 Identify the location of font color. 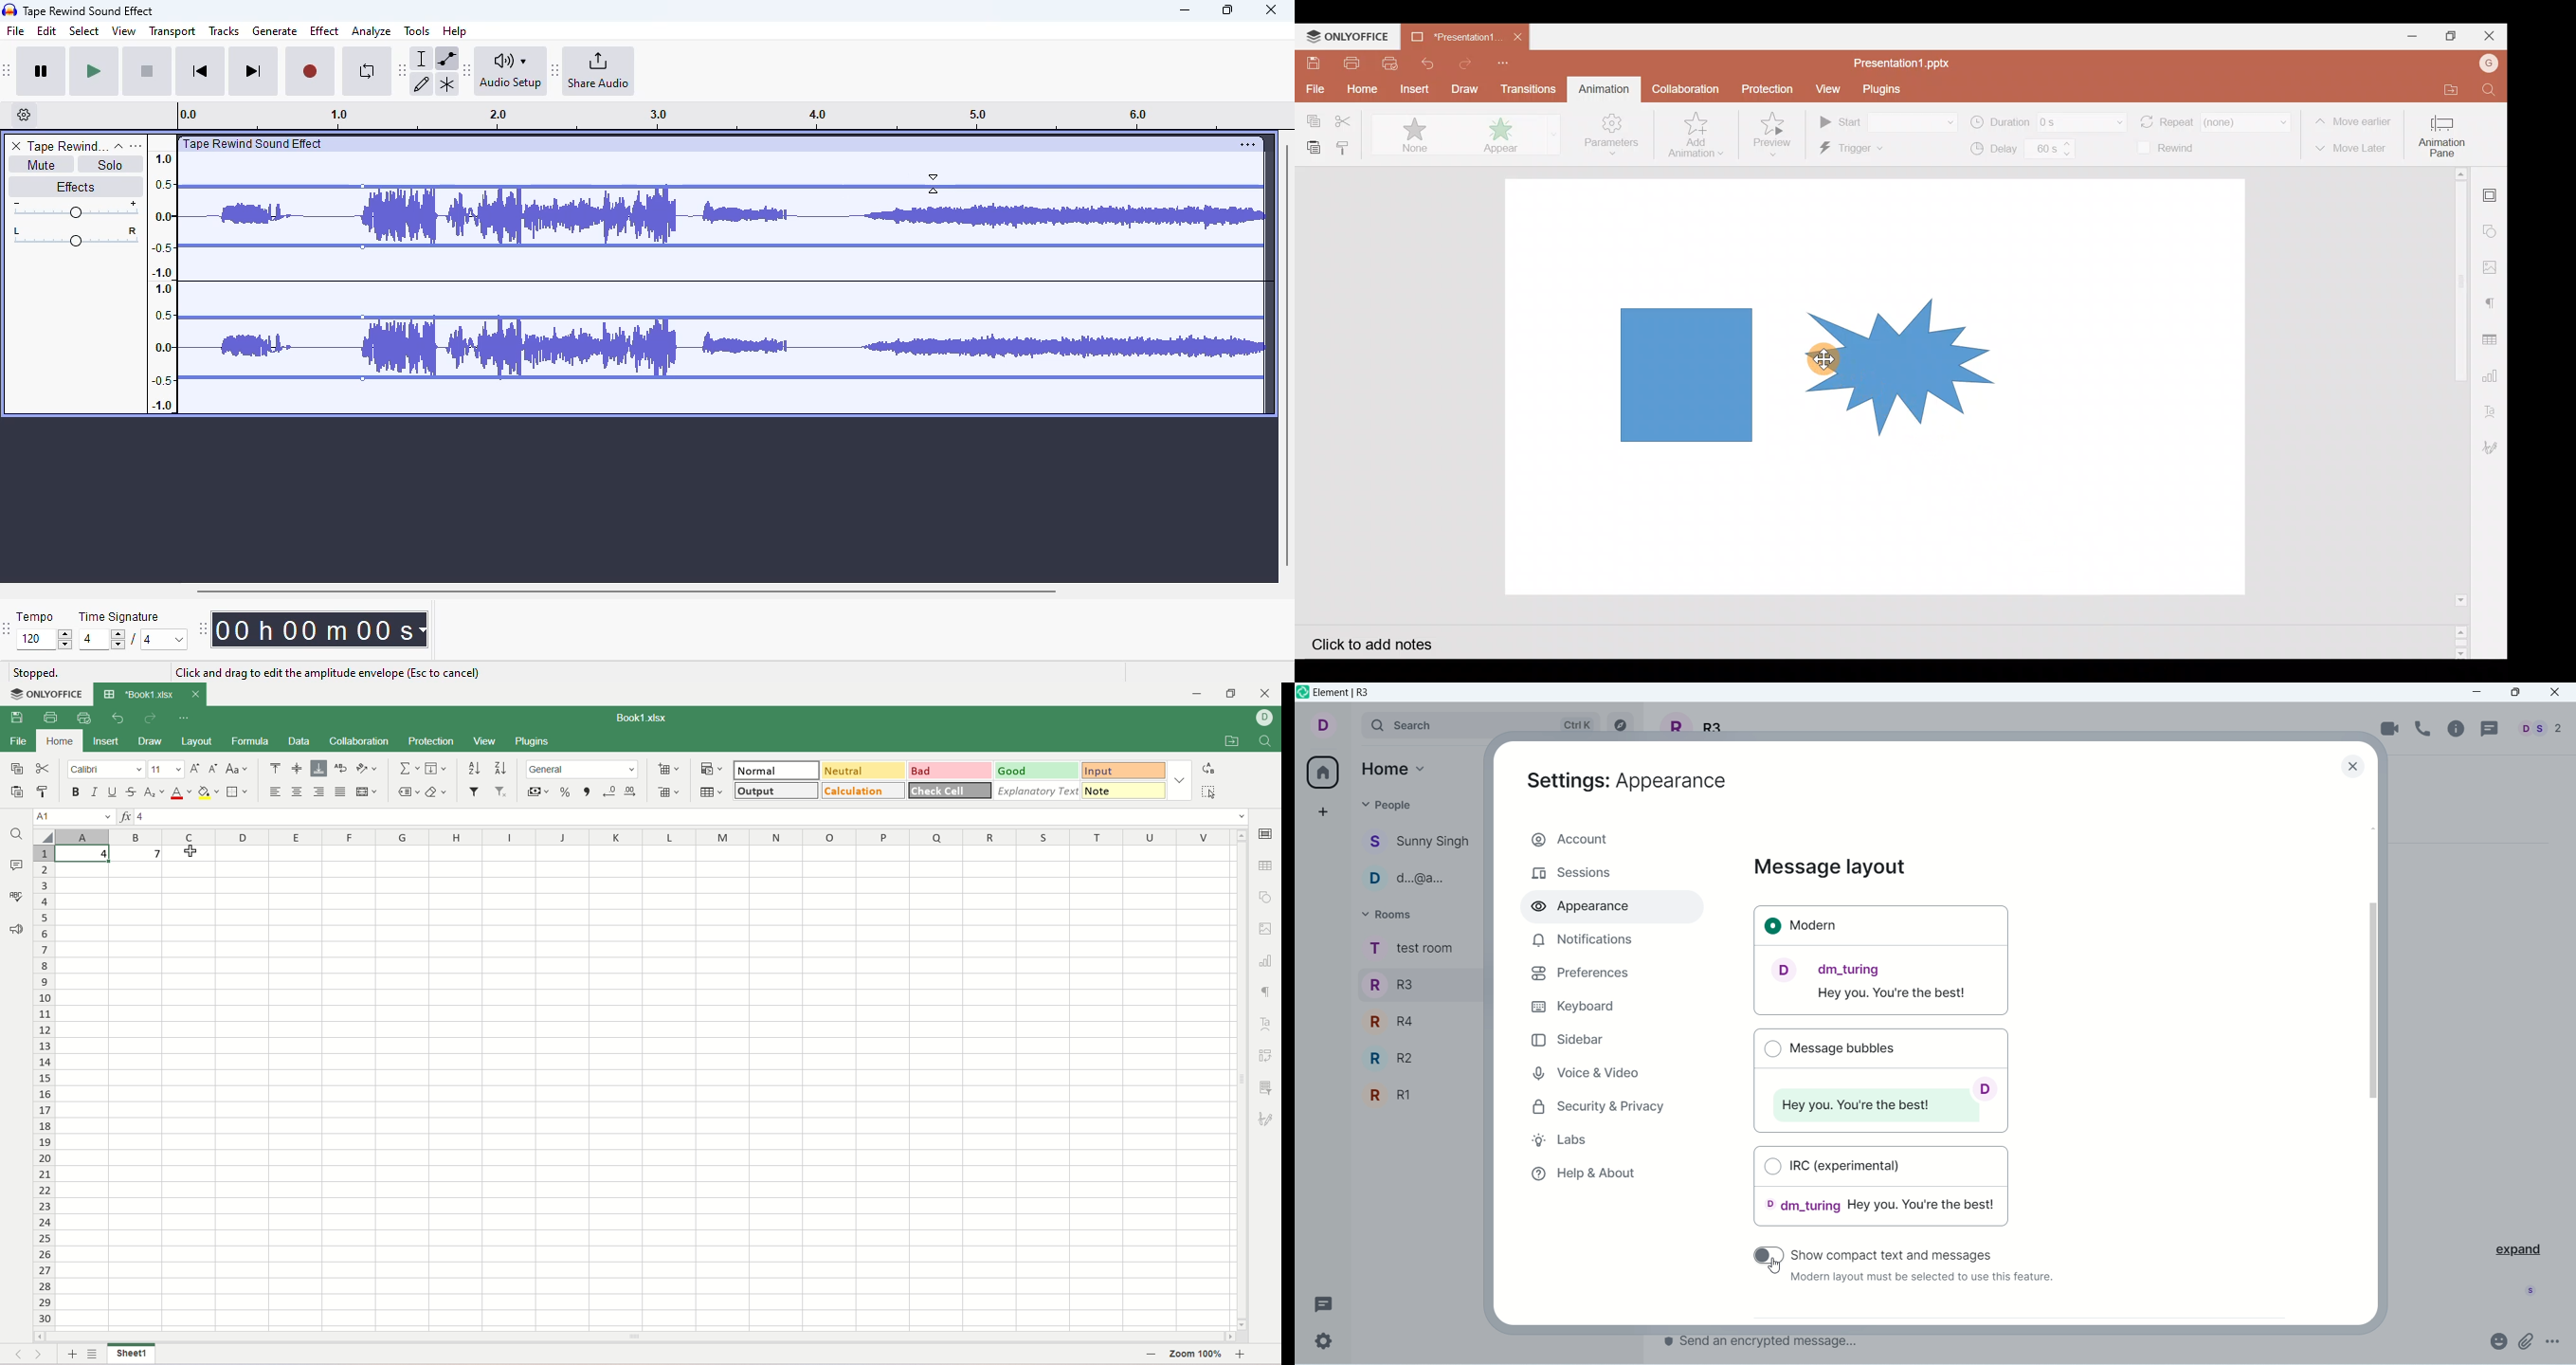
(181, 792).